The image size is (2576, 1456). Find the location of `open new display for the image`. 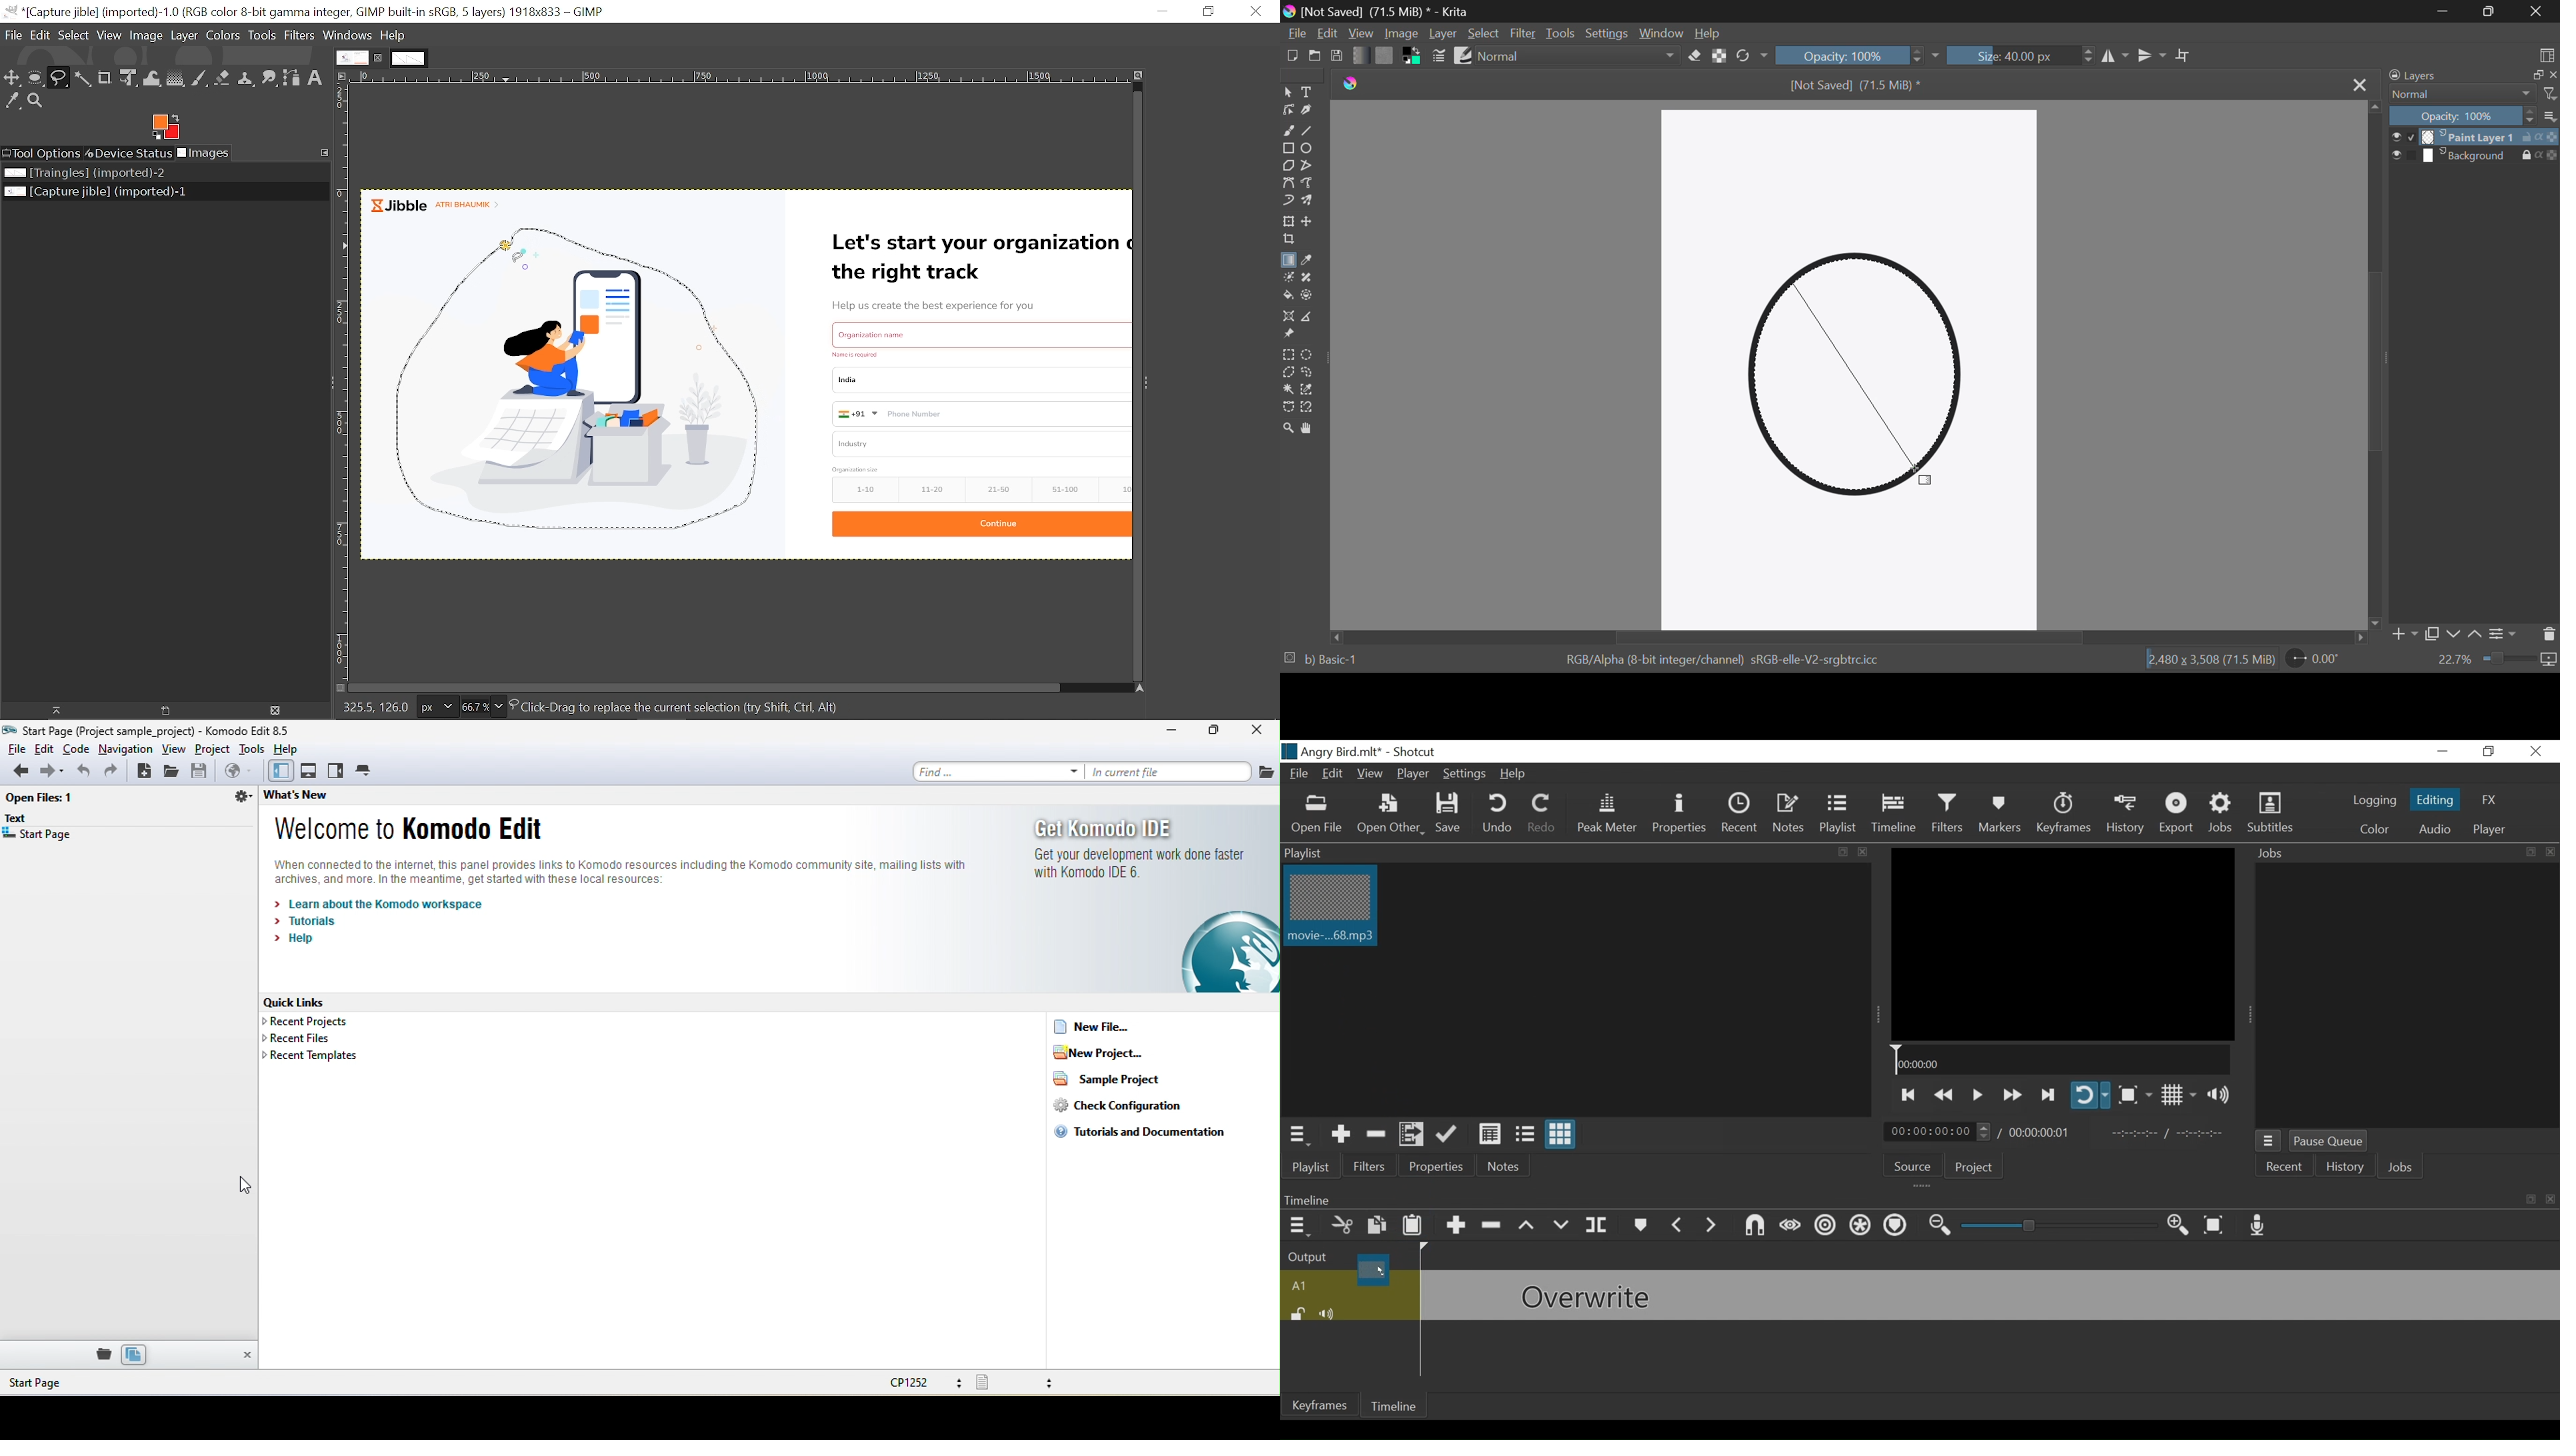

open new display for the image is located at coordinates (160, 711).